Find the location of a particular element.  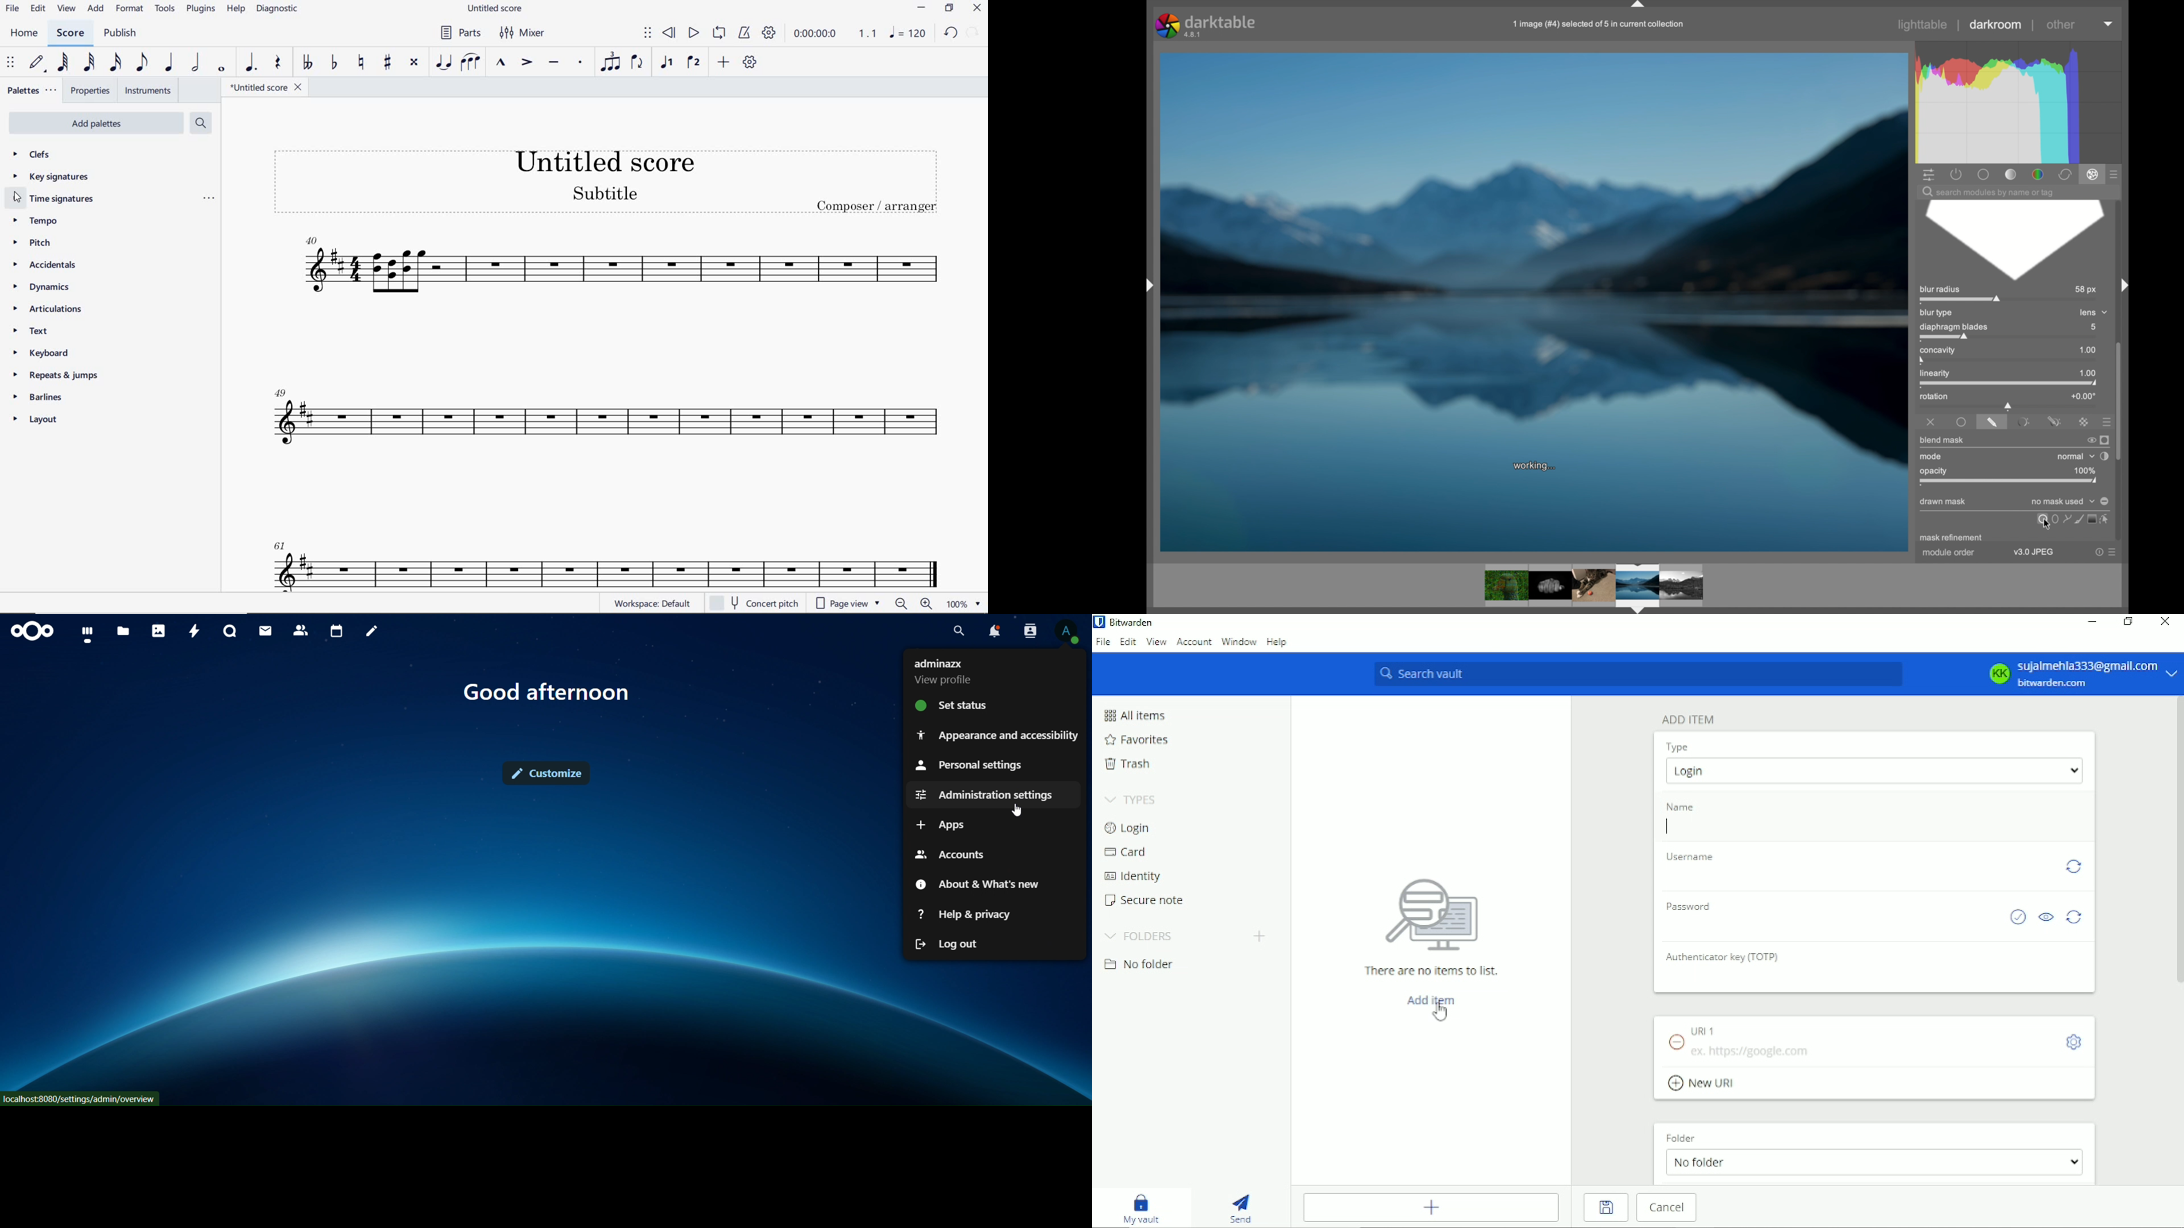

photo blurred is located at coordinates (1533, 515).